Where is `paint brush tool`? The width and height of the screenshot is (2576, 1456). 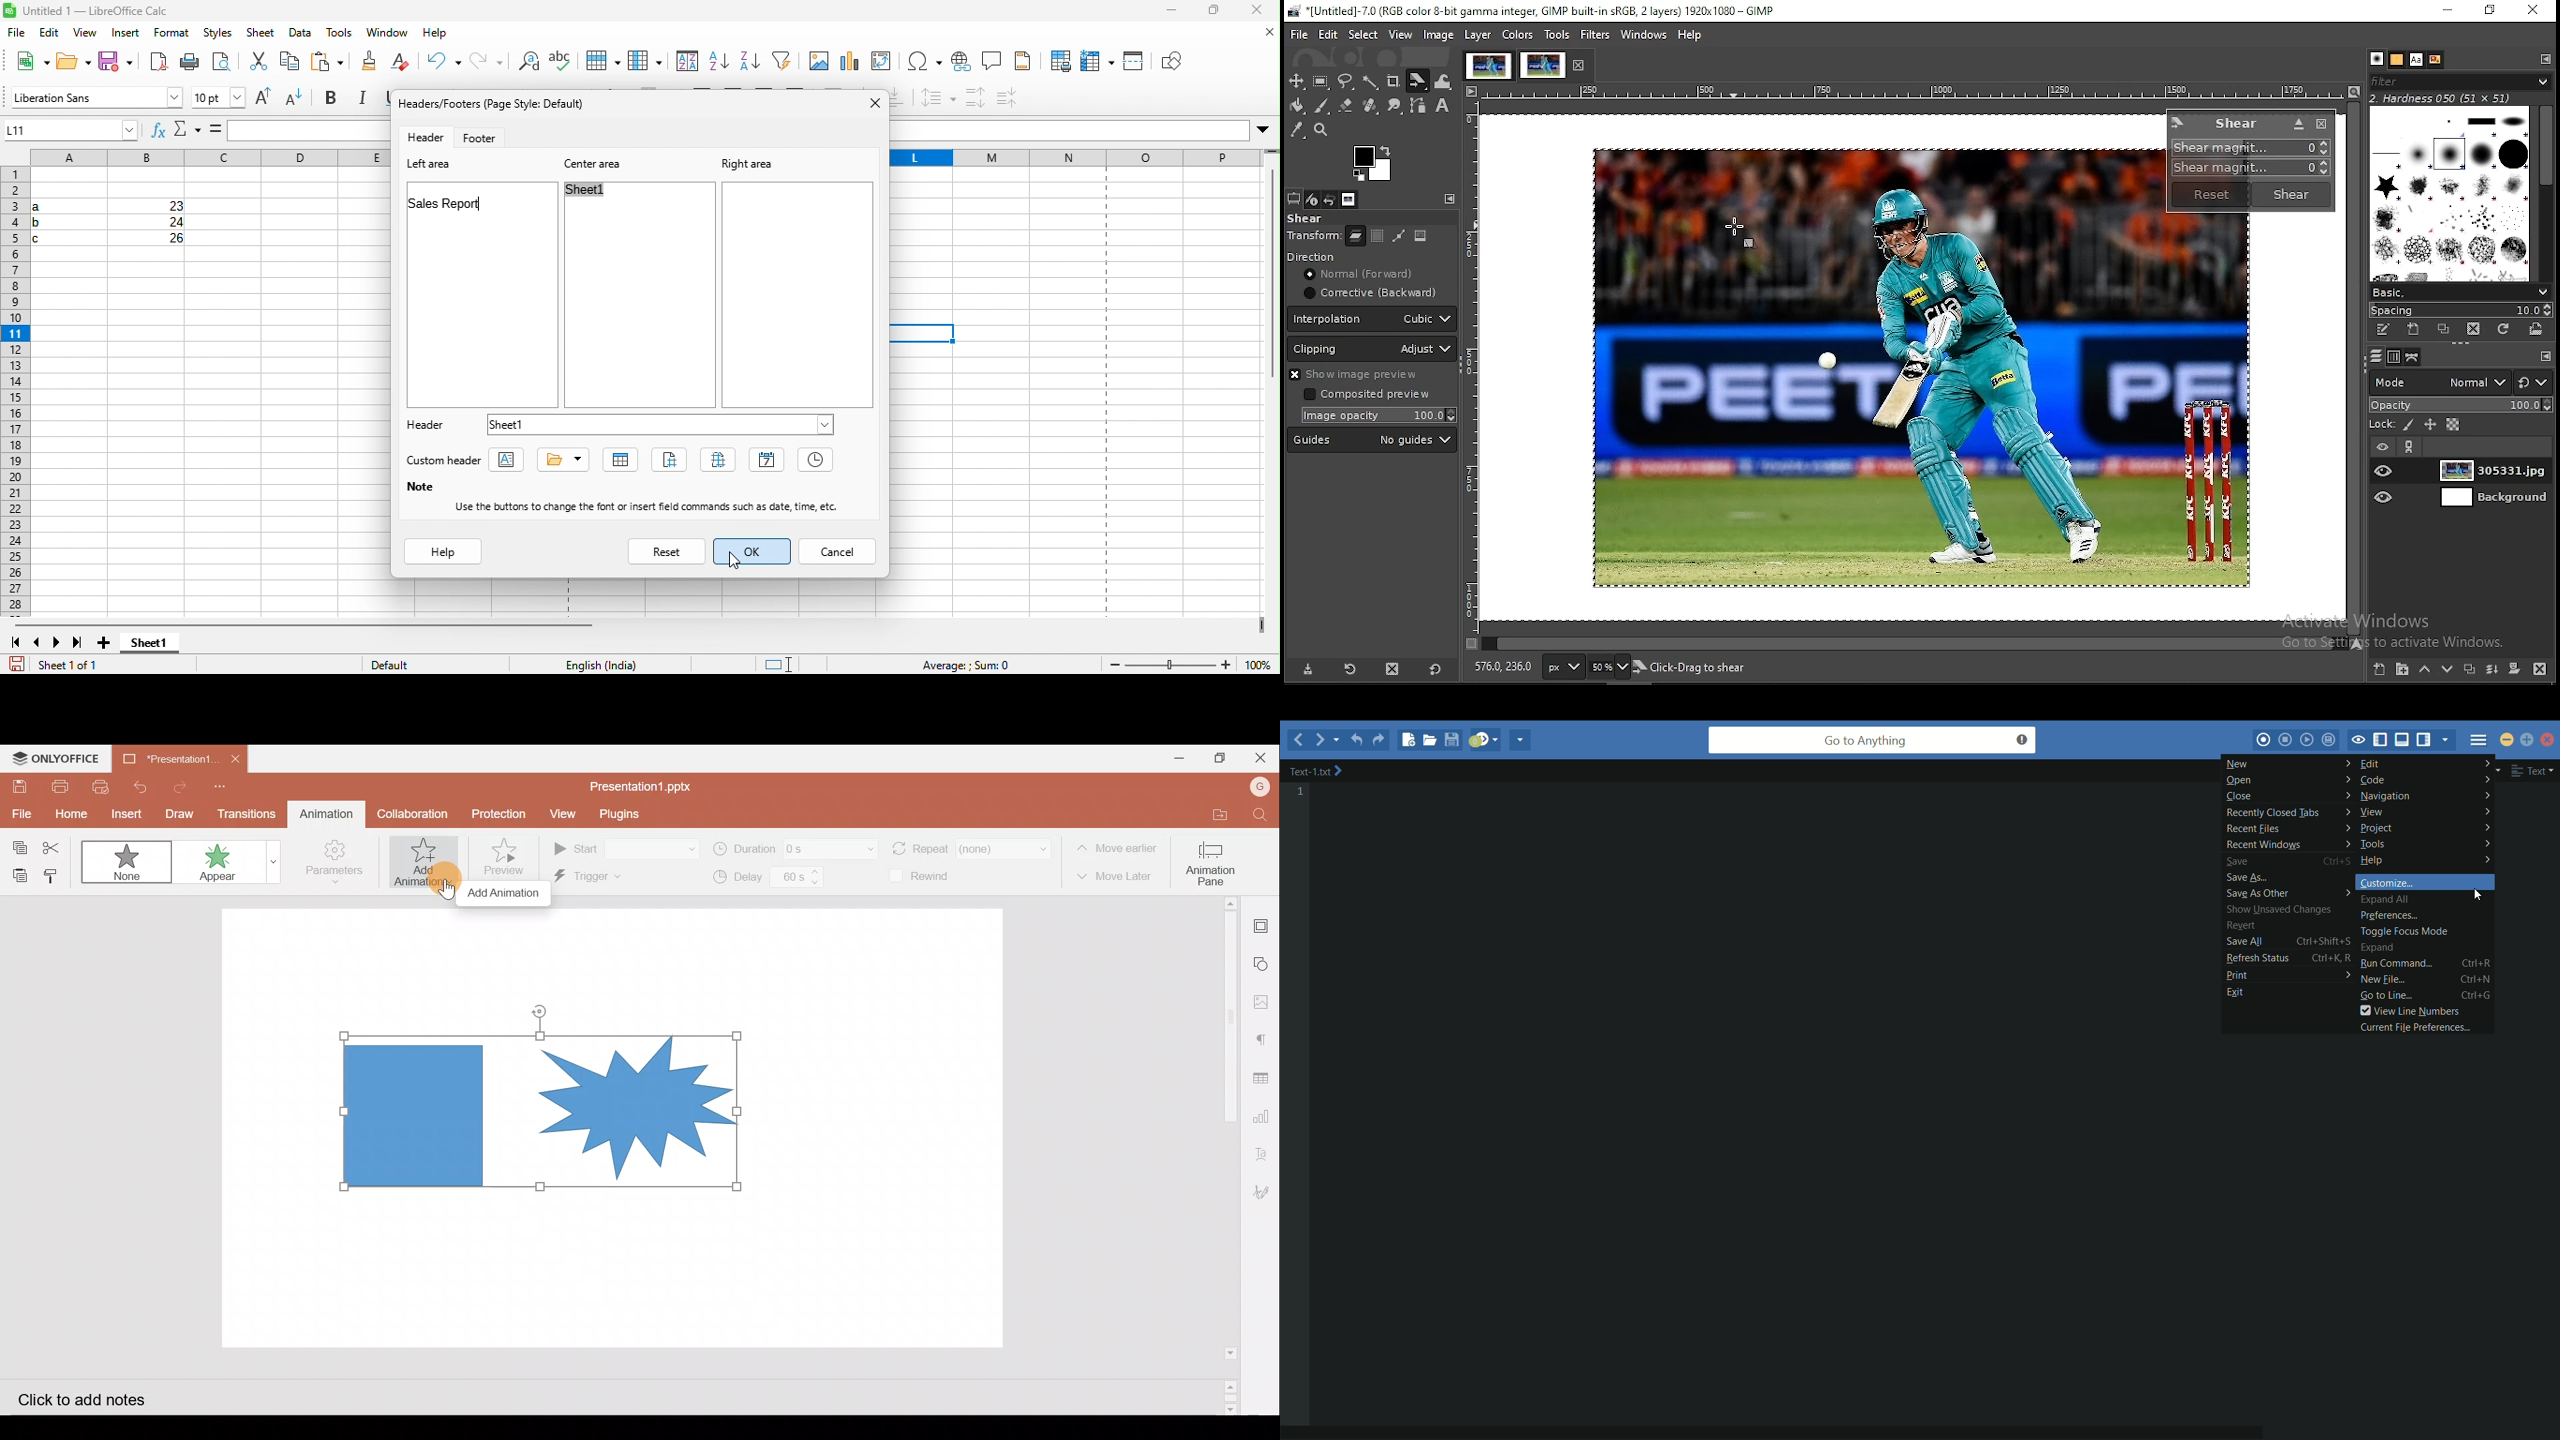 paint brush tool is located at coordinates (1325, 107).